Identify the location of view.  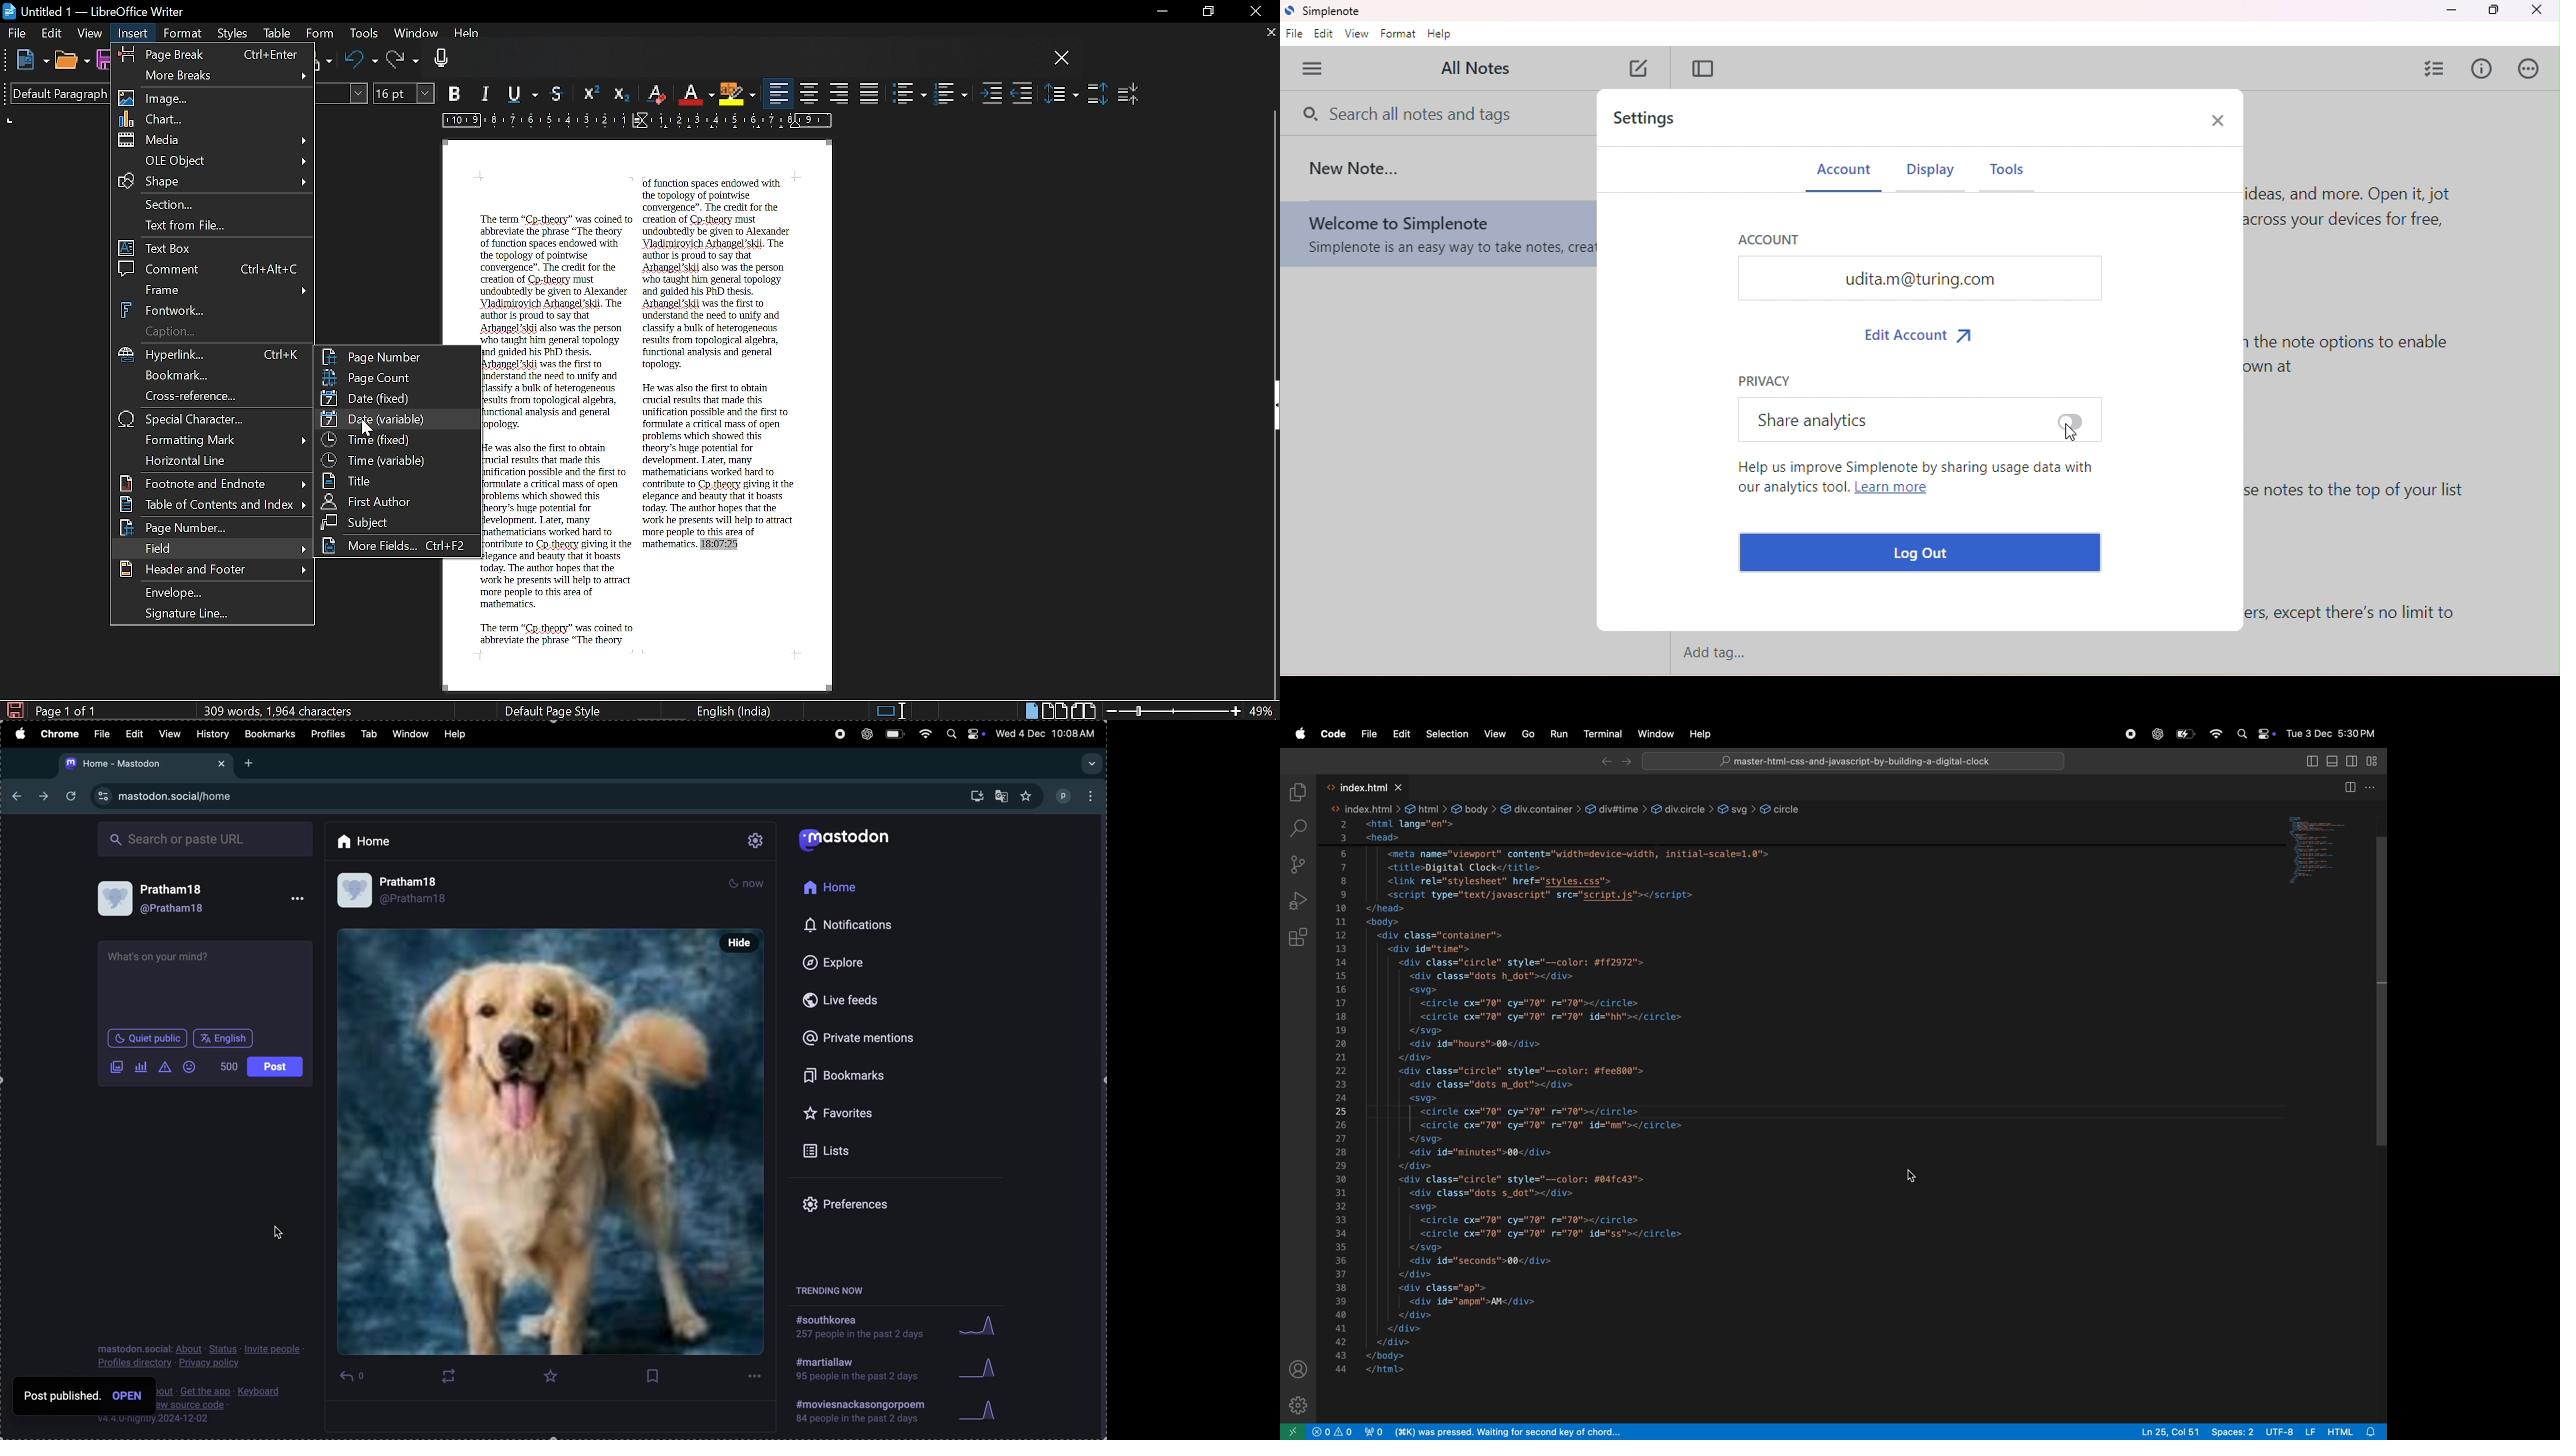
(1494, 734).